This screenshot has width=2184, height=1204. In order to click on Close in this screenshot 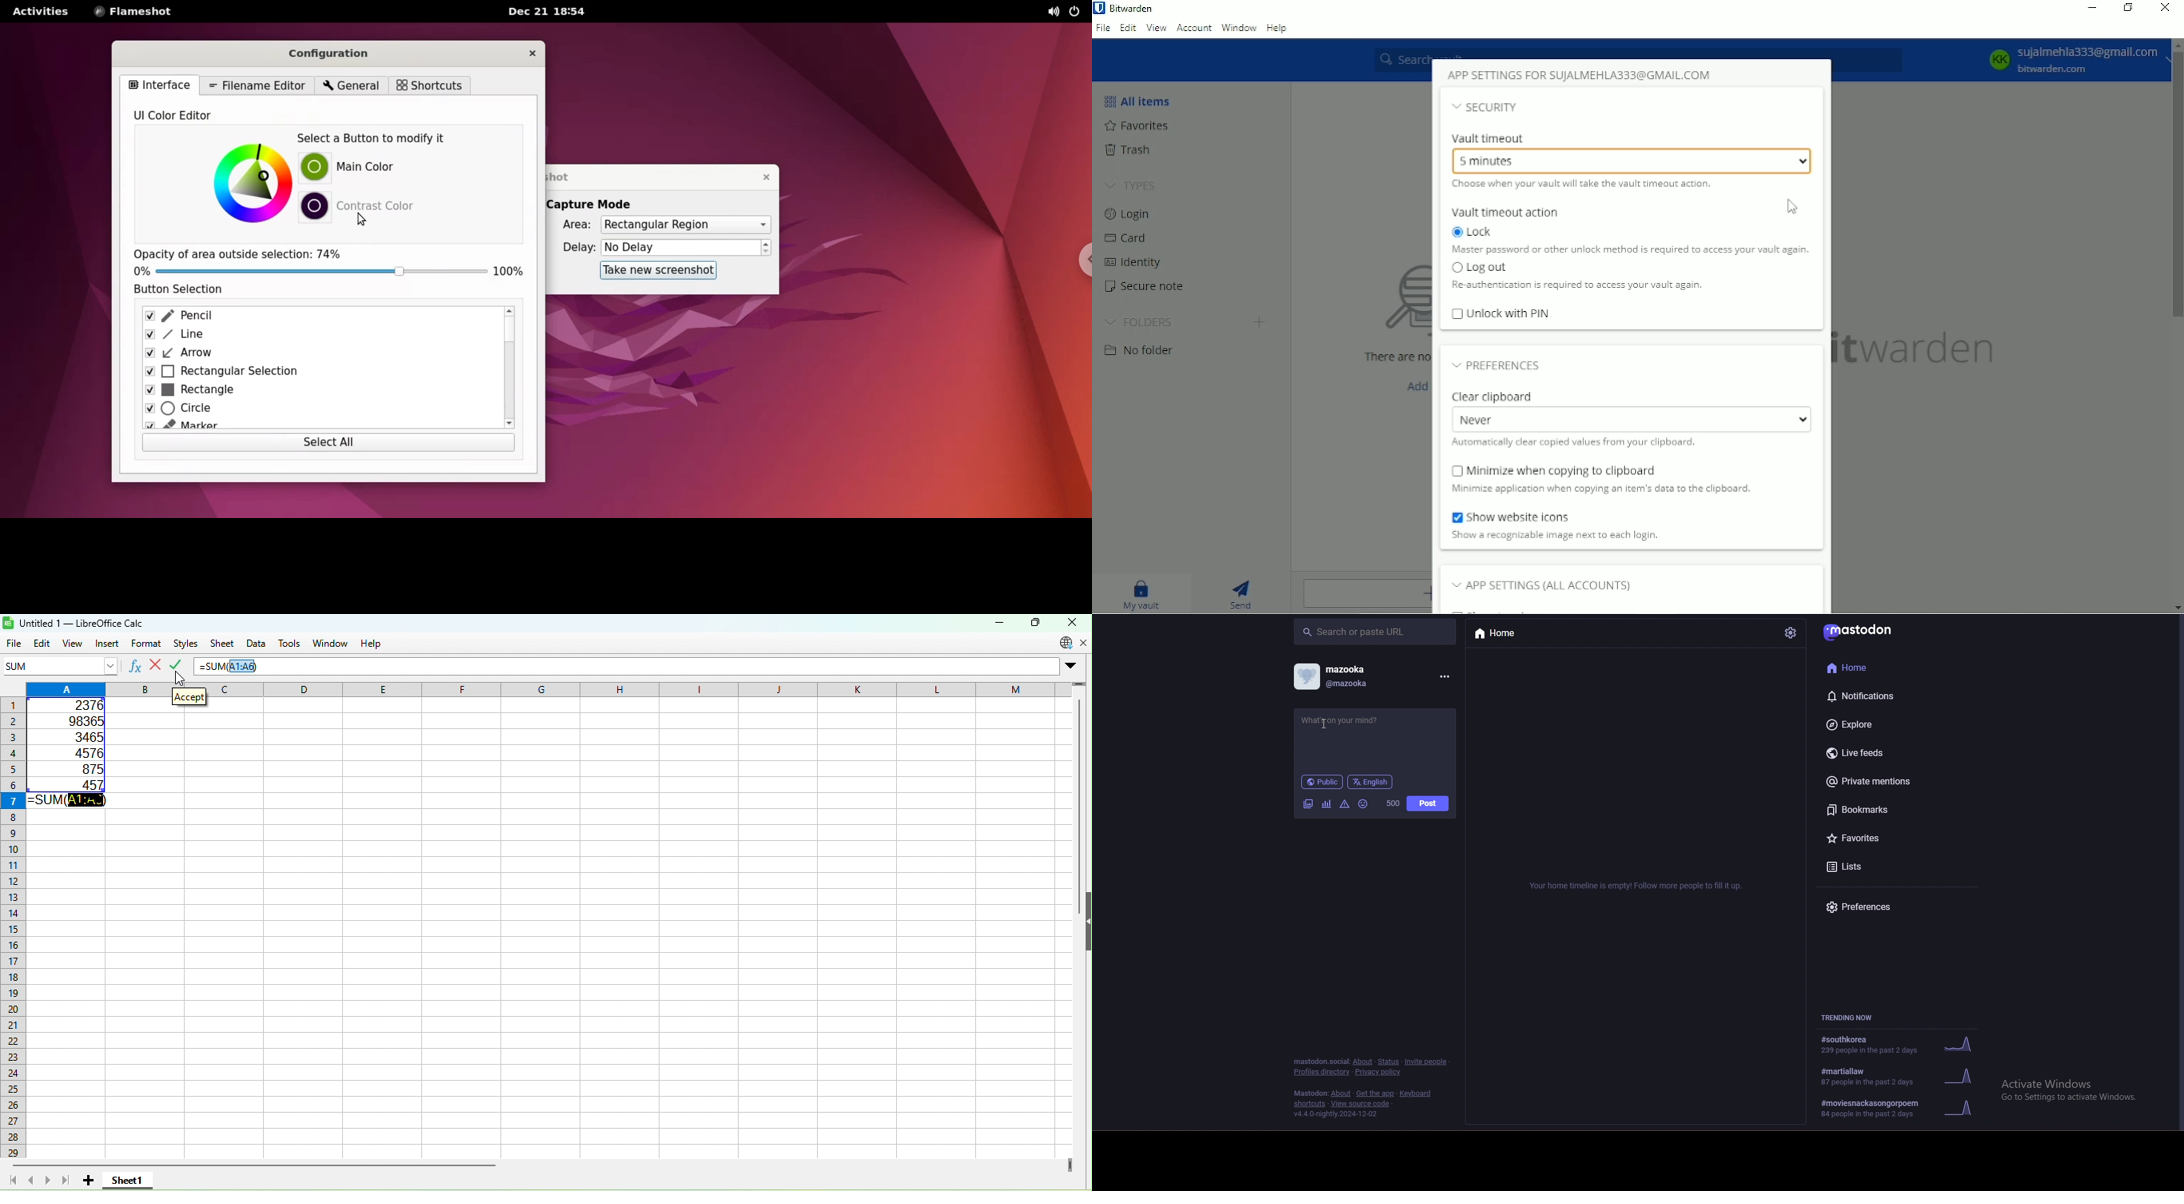, I will do `click(1070, 622)`.